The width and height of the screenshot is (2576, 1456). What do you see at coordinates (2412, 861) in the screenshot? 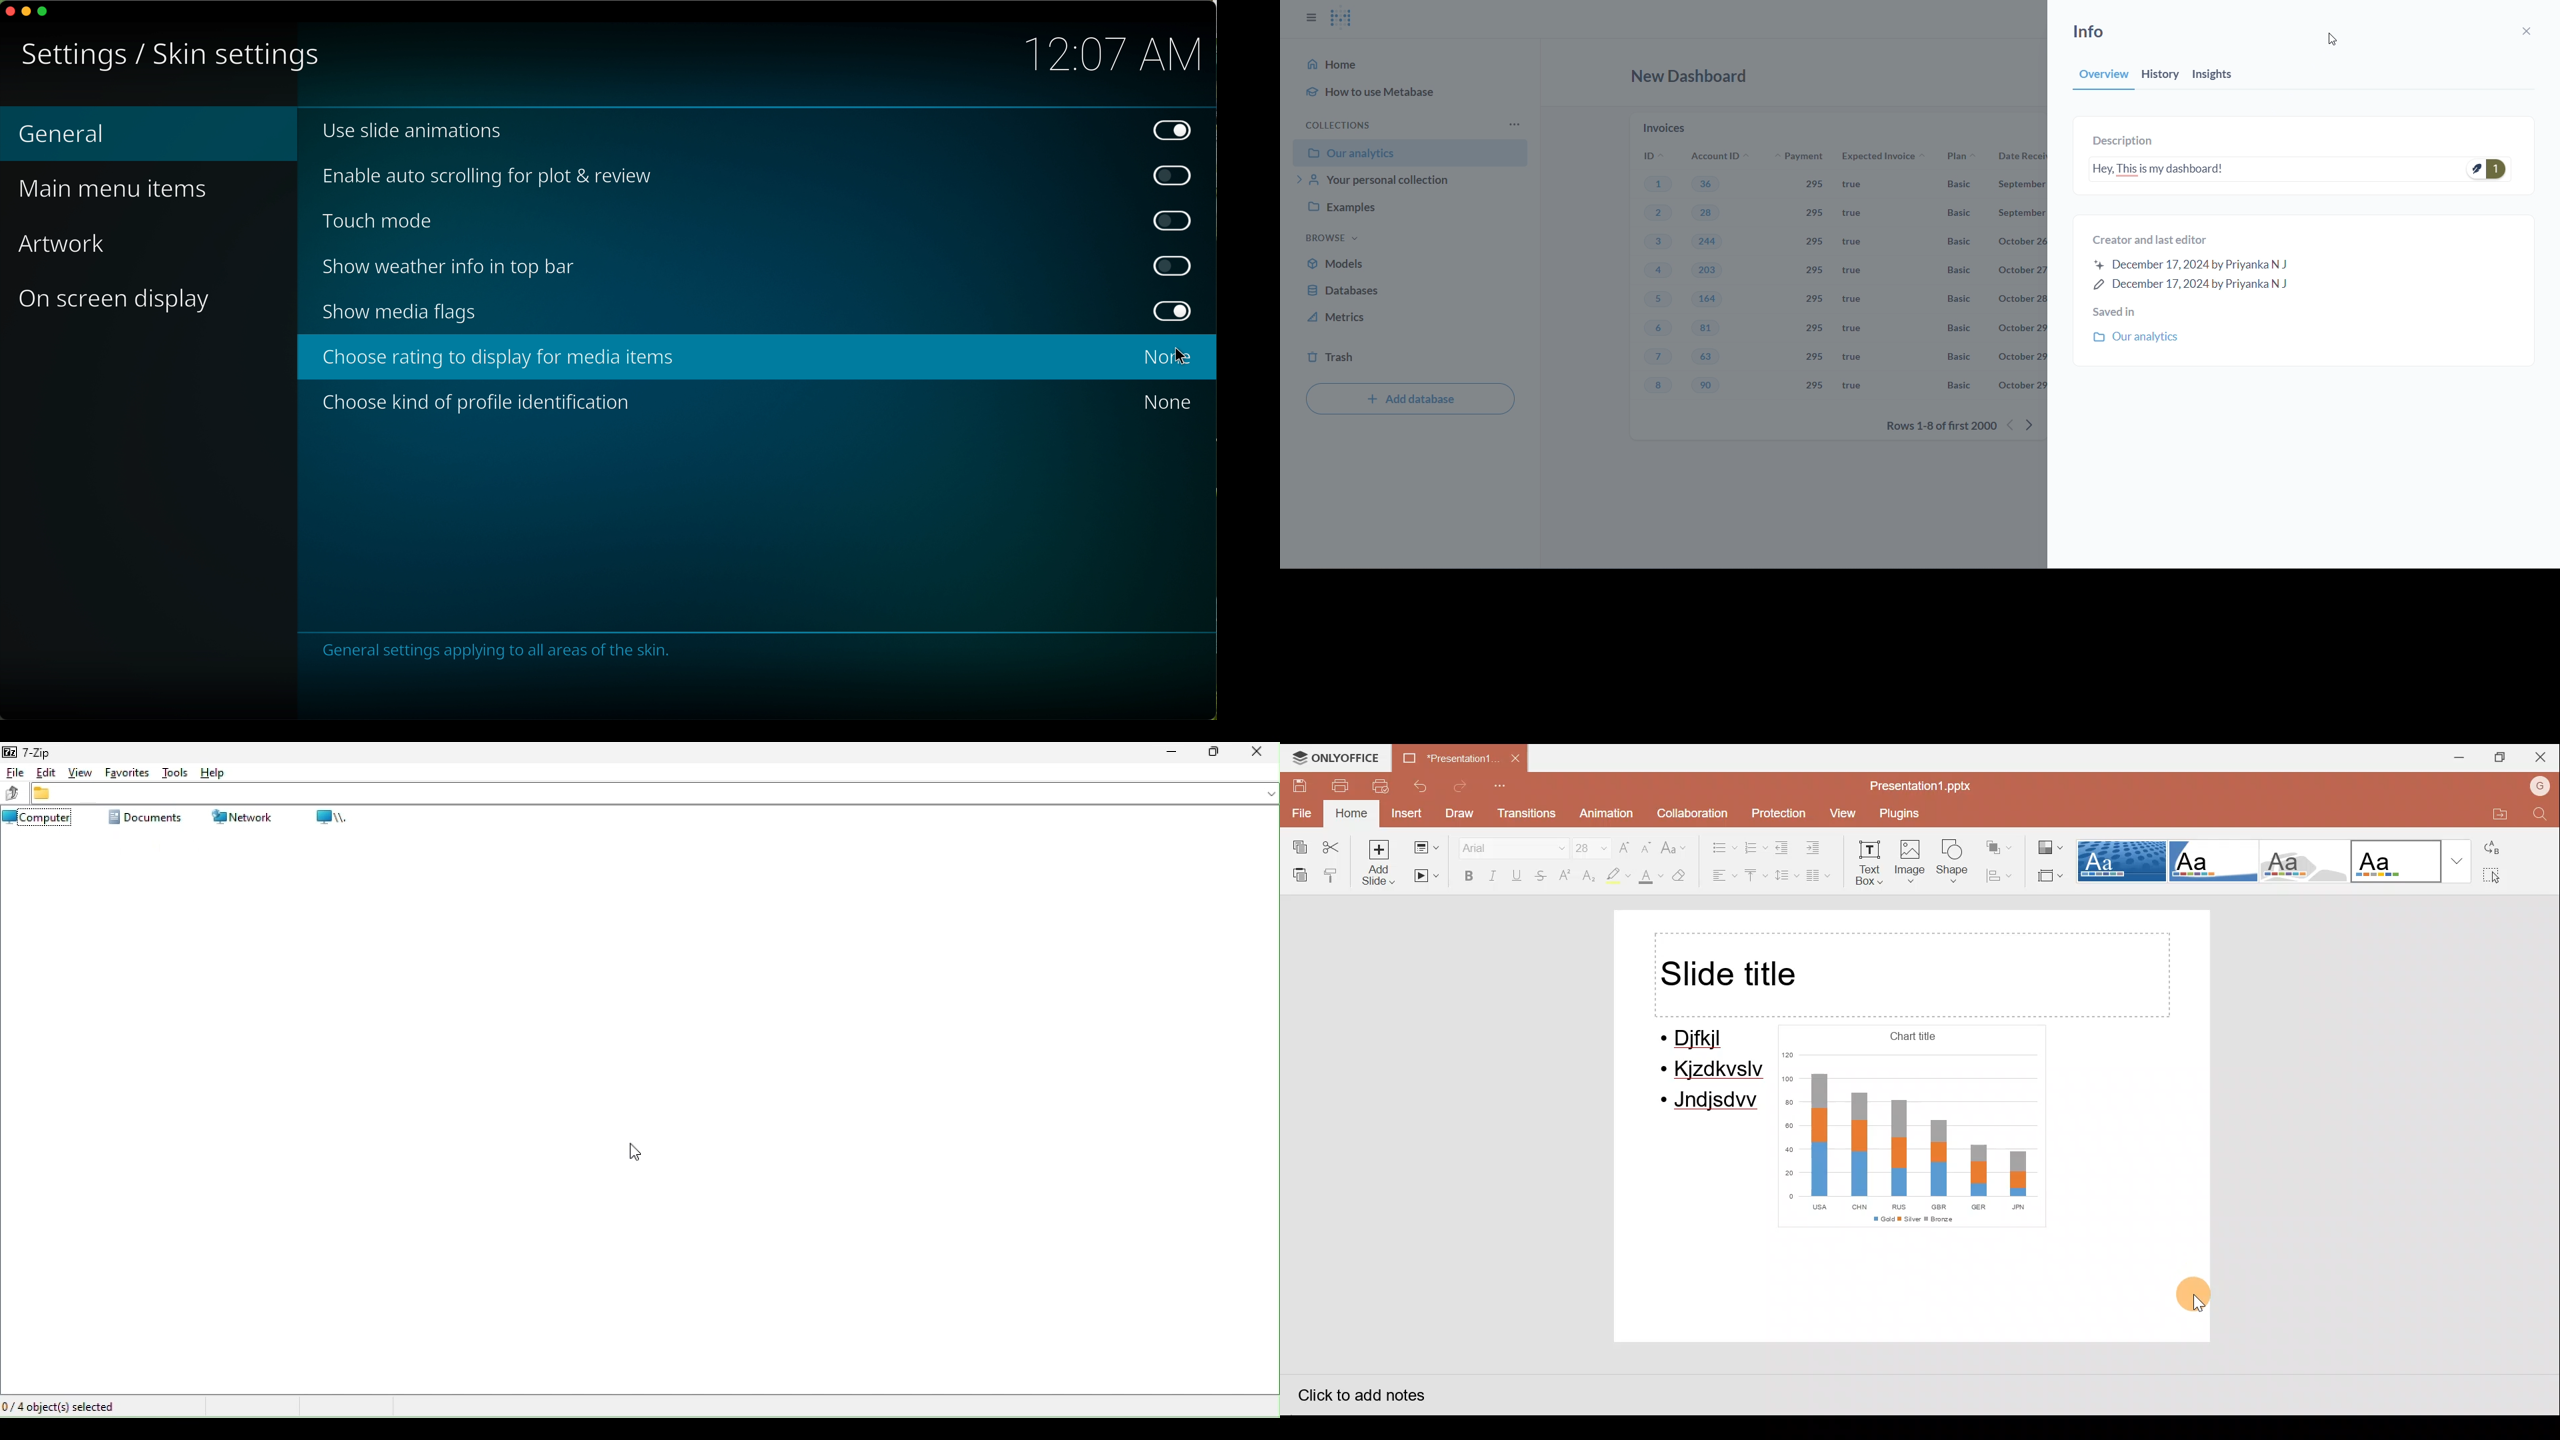
I see `Office theme` at bounding box center [2412, 861].